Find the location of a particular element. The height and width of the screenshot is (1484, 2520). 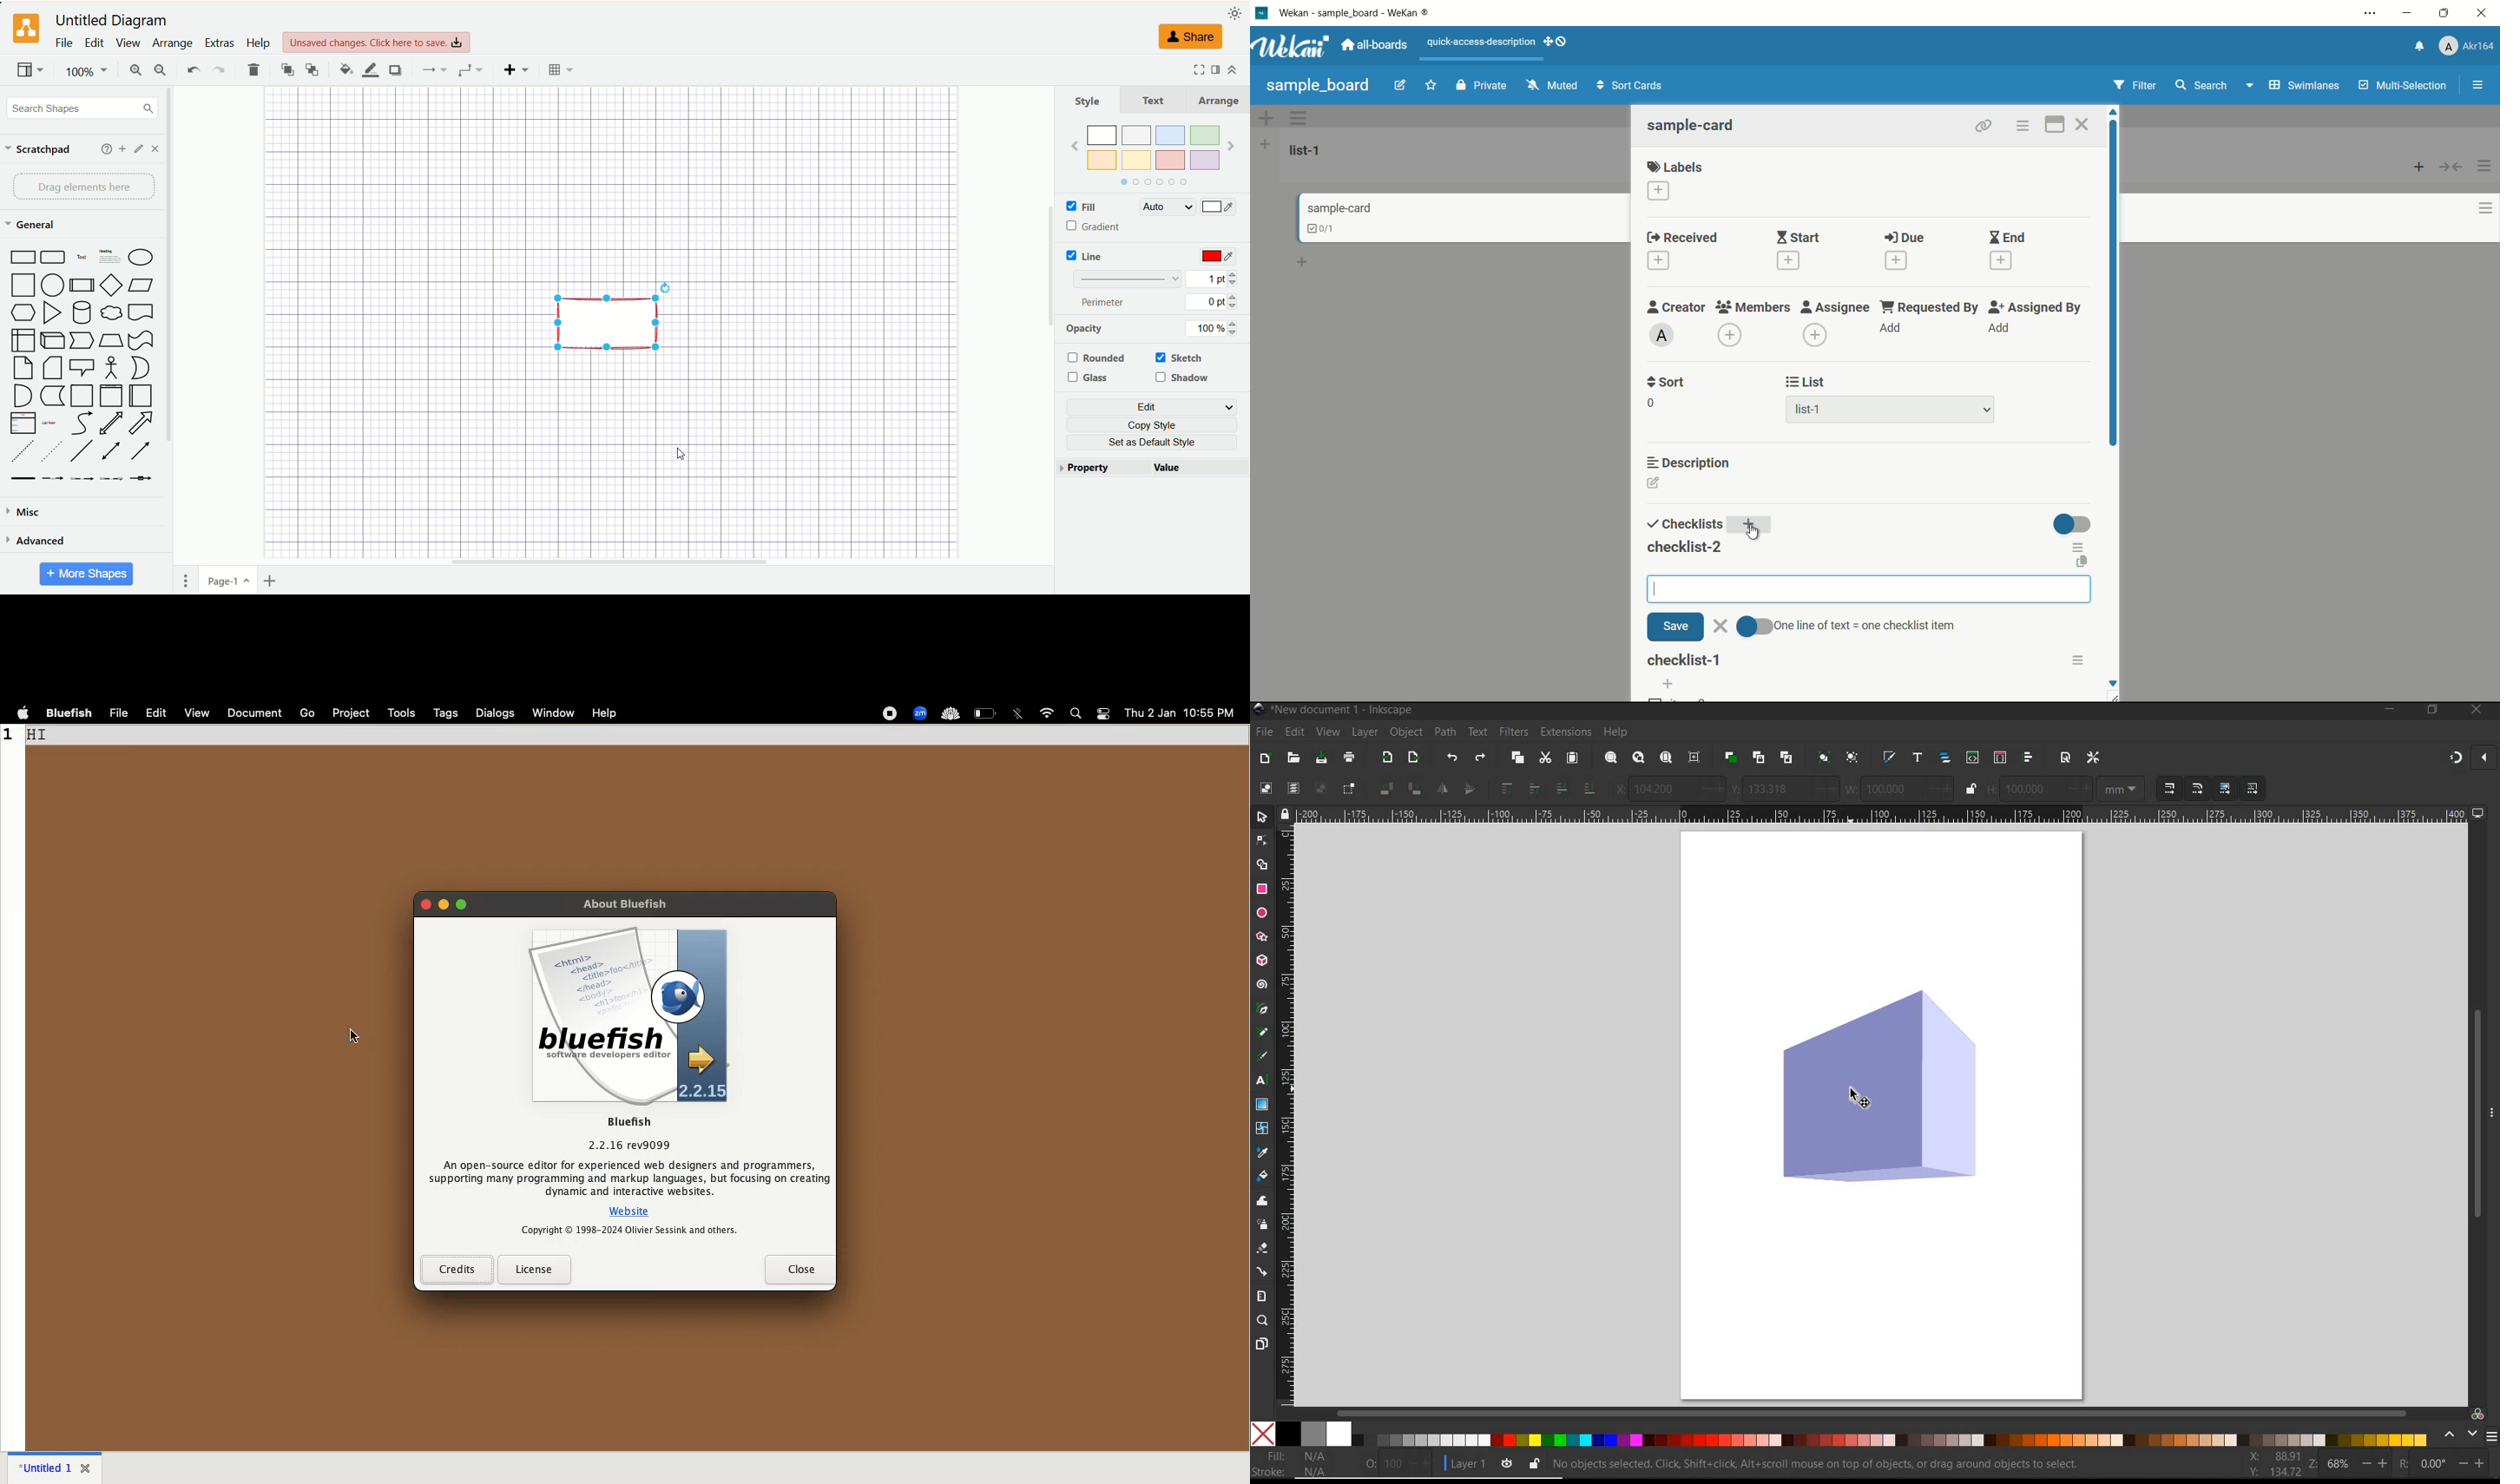

copyright is located at coordinates (629, 1231).